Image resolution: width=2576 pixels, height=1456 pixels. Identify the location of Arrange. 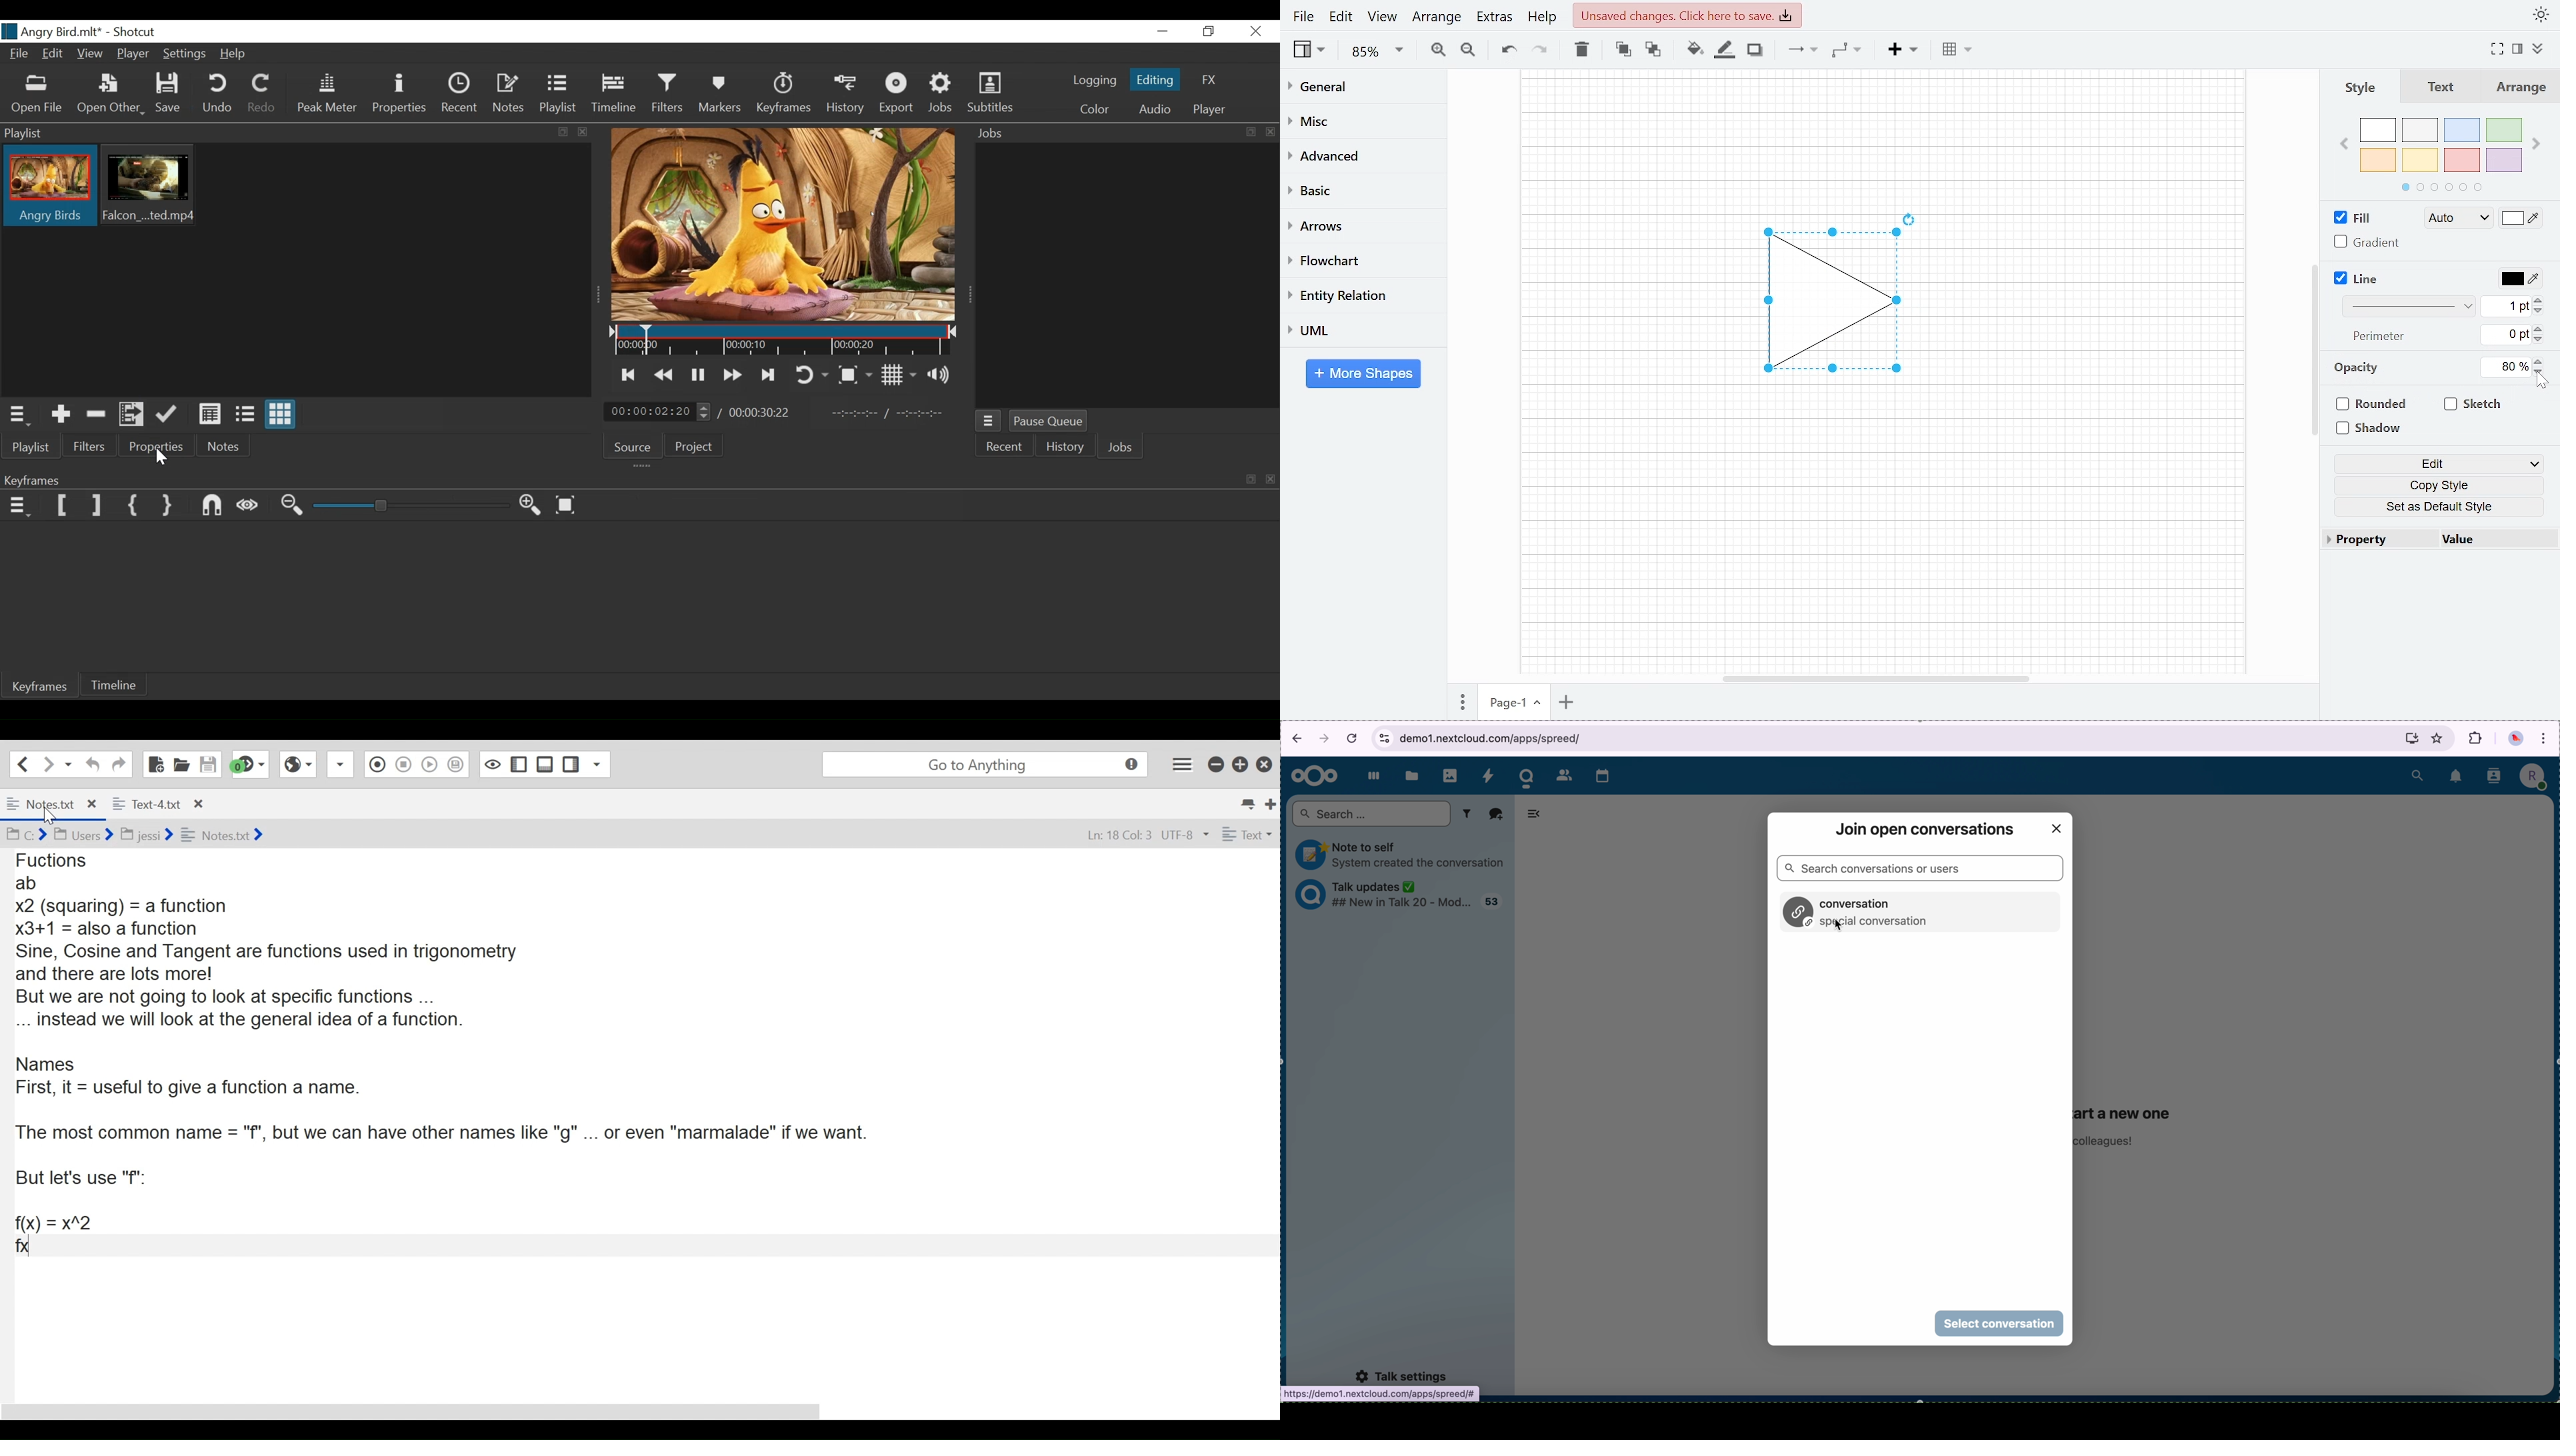
(1436, 16).